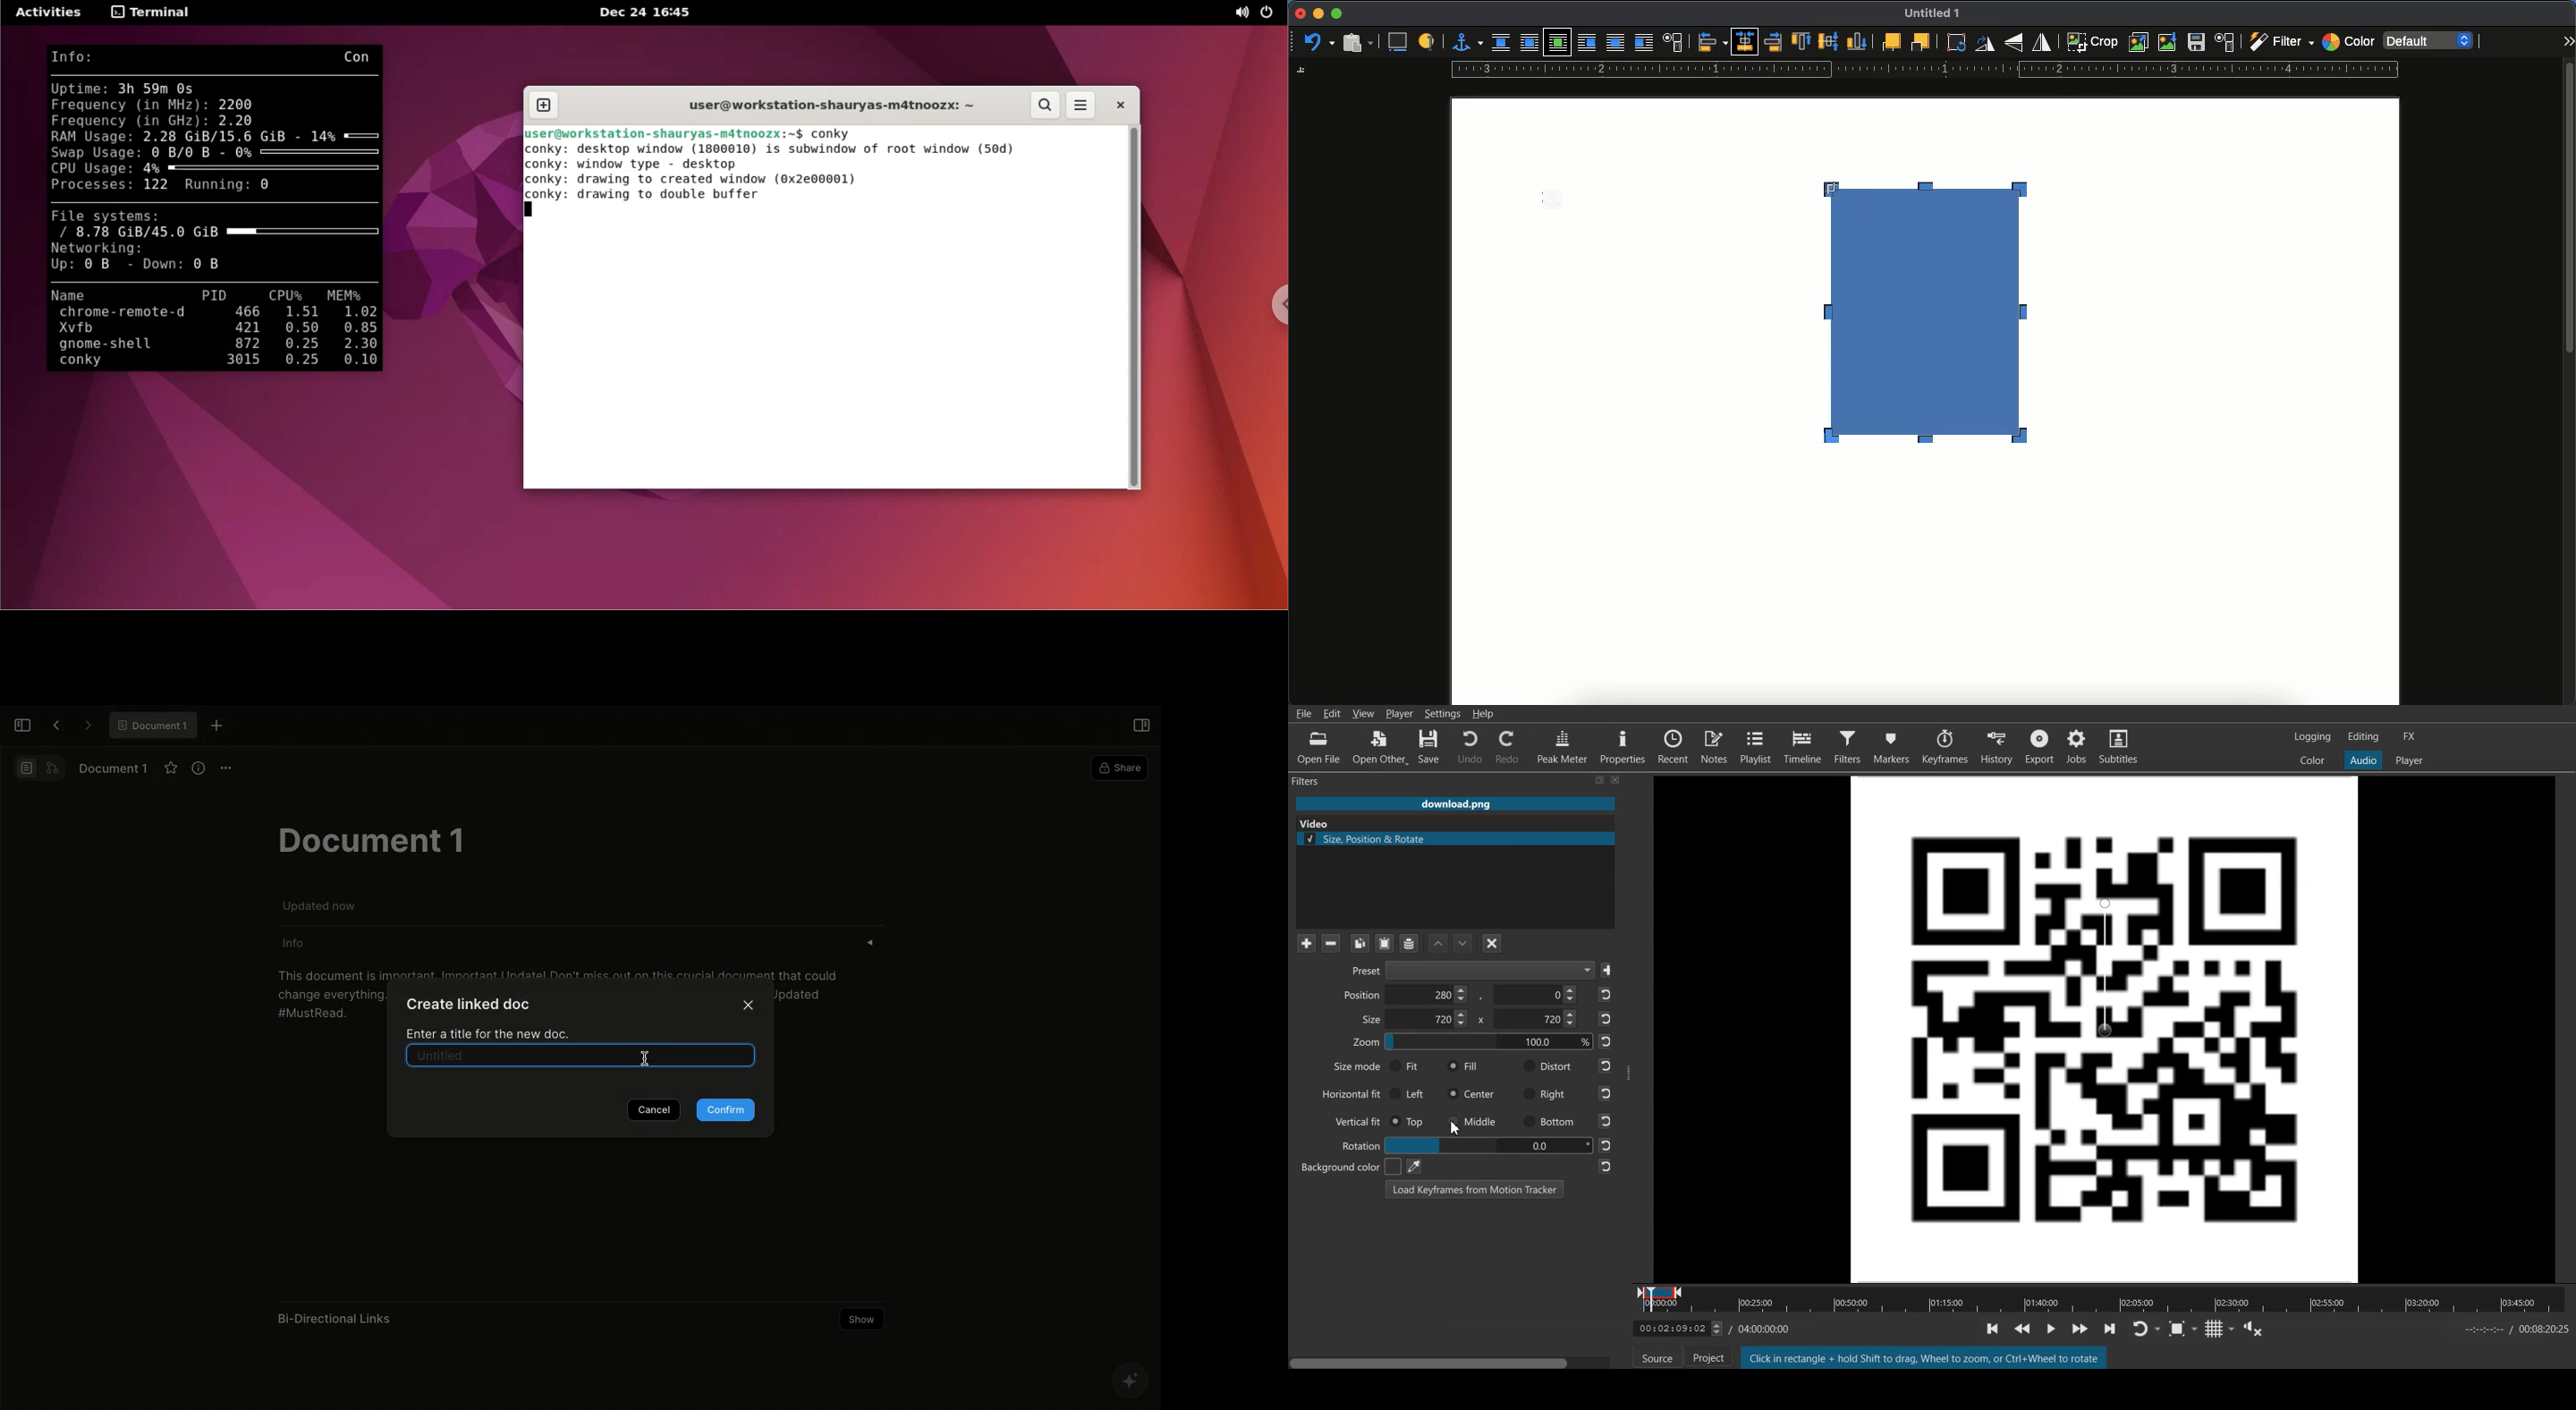 This screenshot has width=2576, height=1428. I want to click on Window set fit, so click(2106, 1028).